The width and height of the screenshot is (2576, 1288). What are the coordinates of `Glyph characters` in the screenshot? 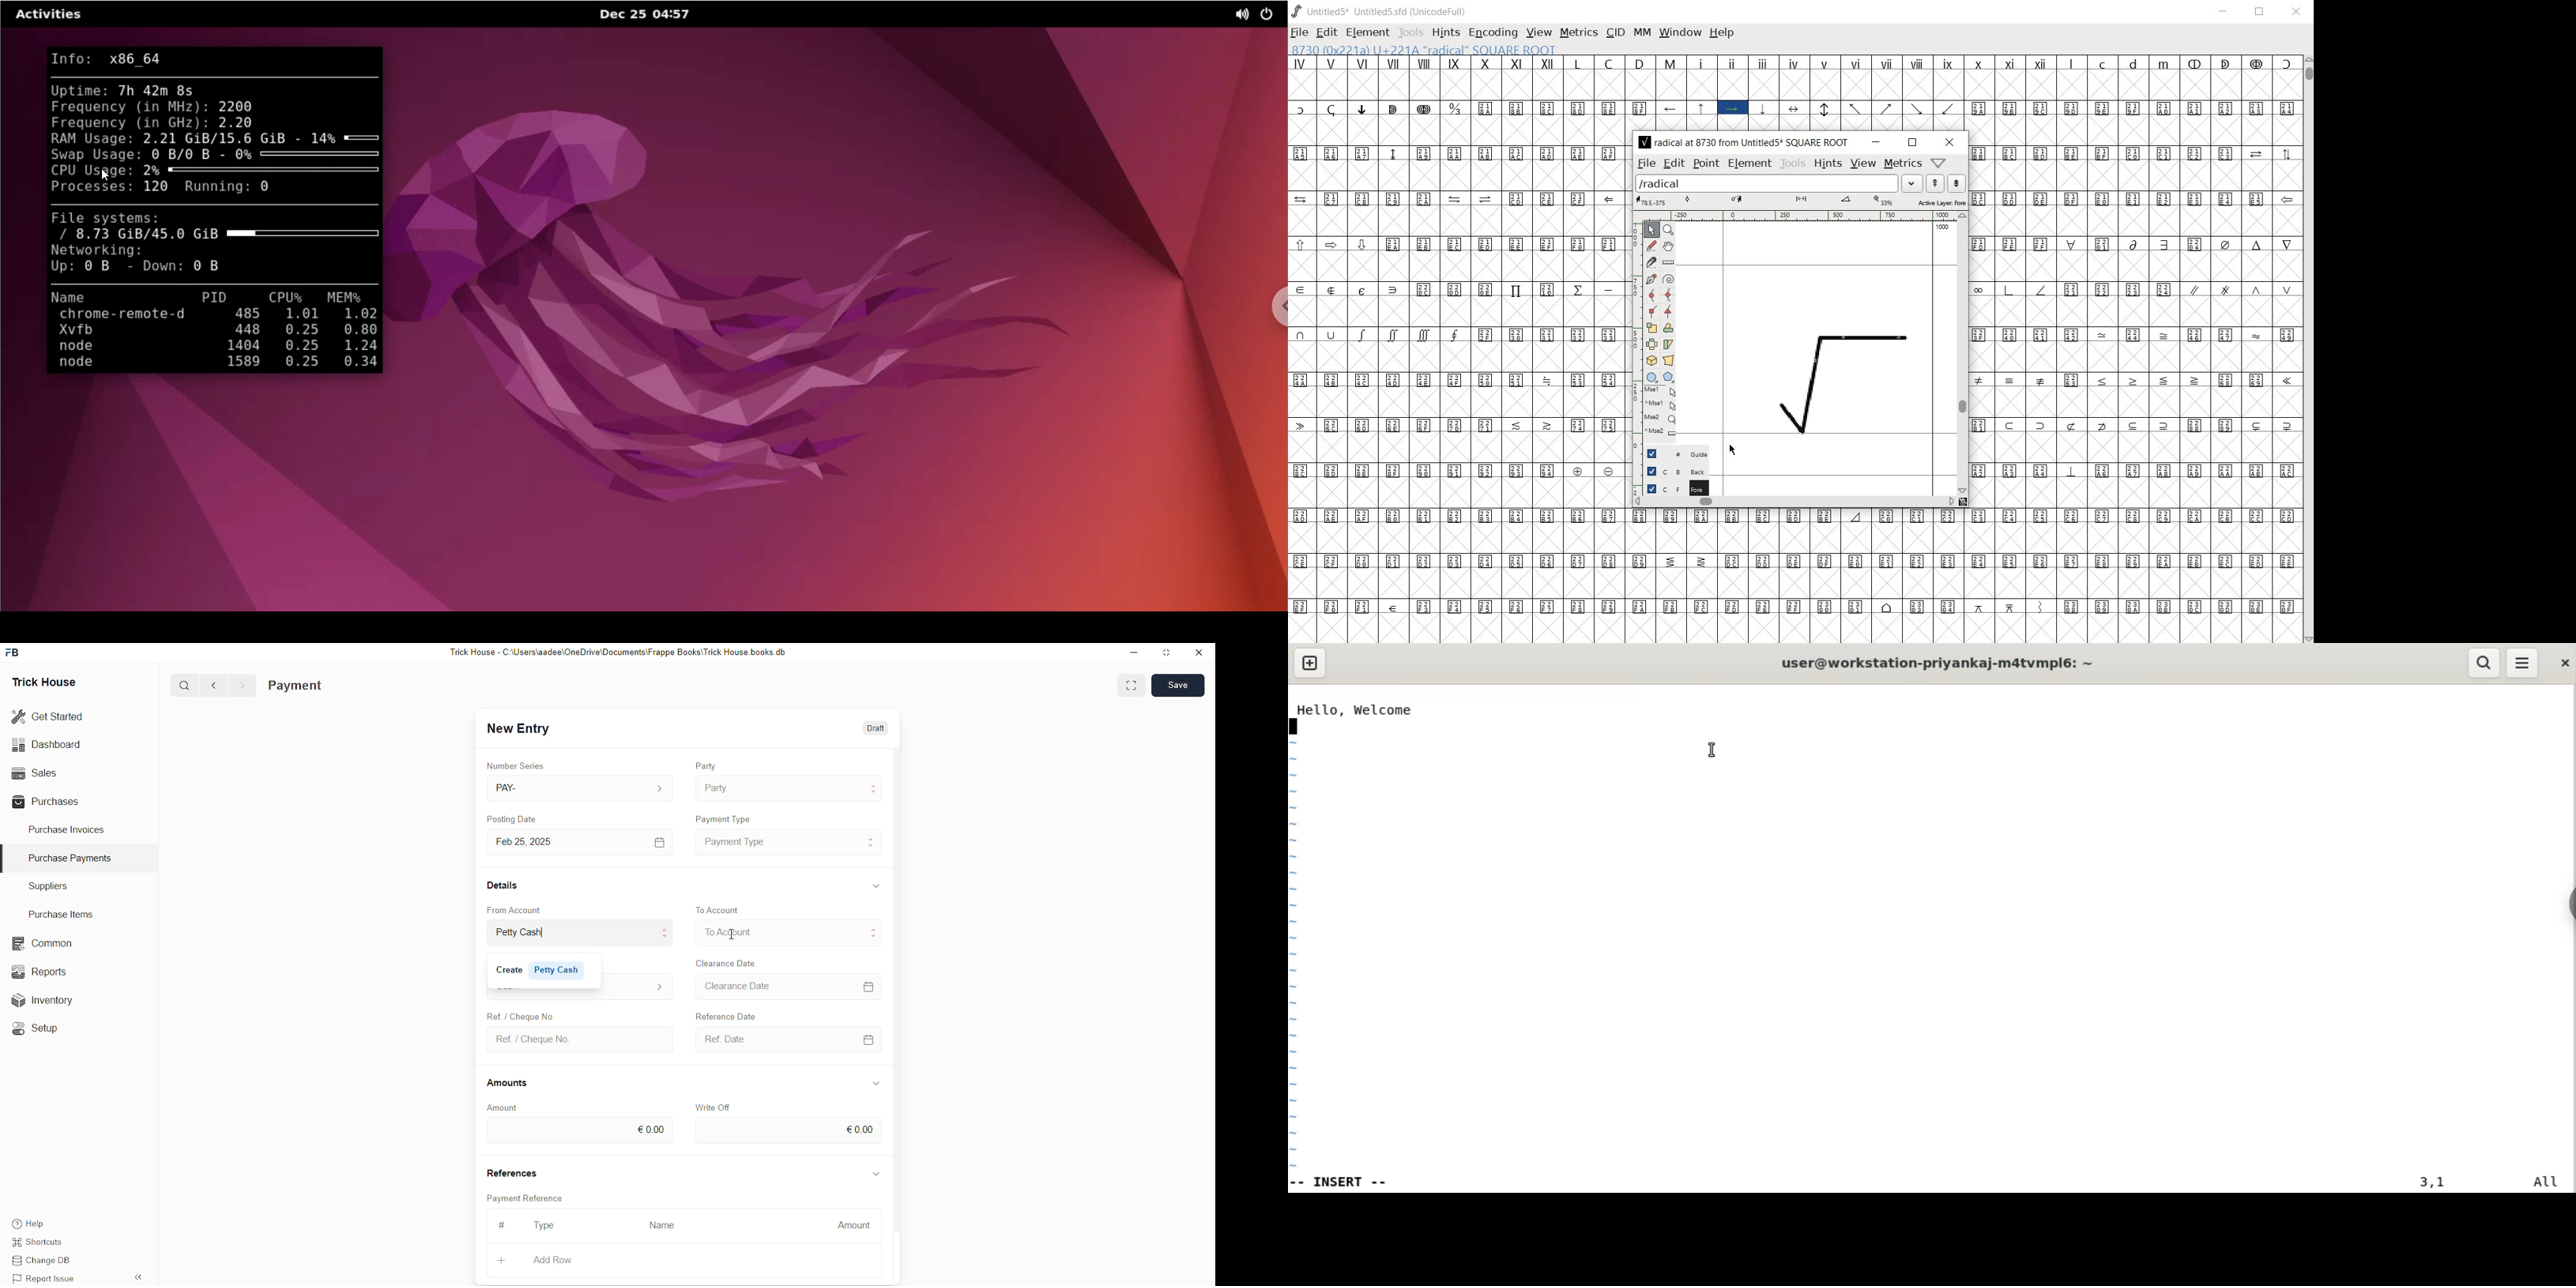 It's located at (1457, 352).